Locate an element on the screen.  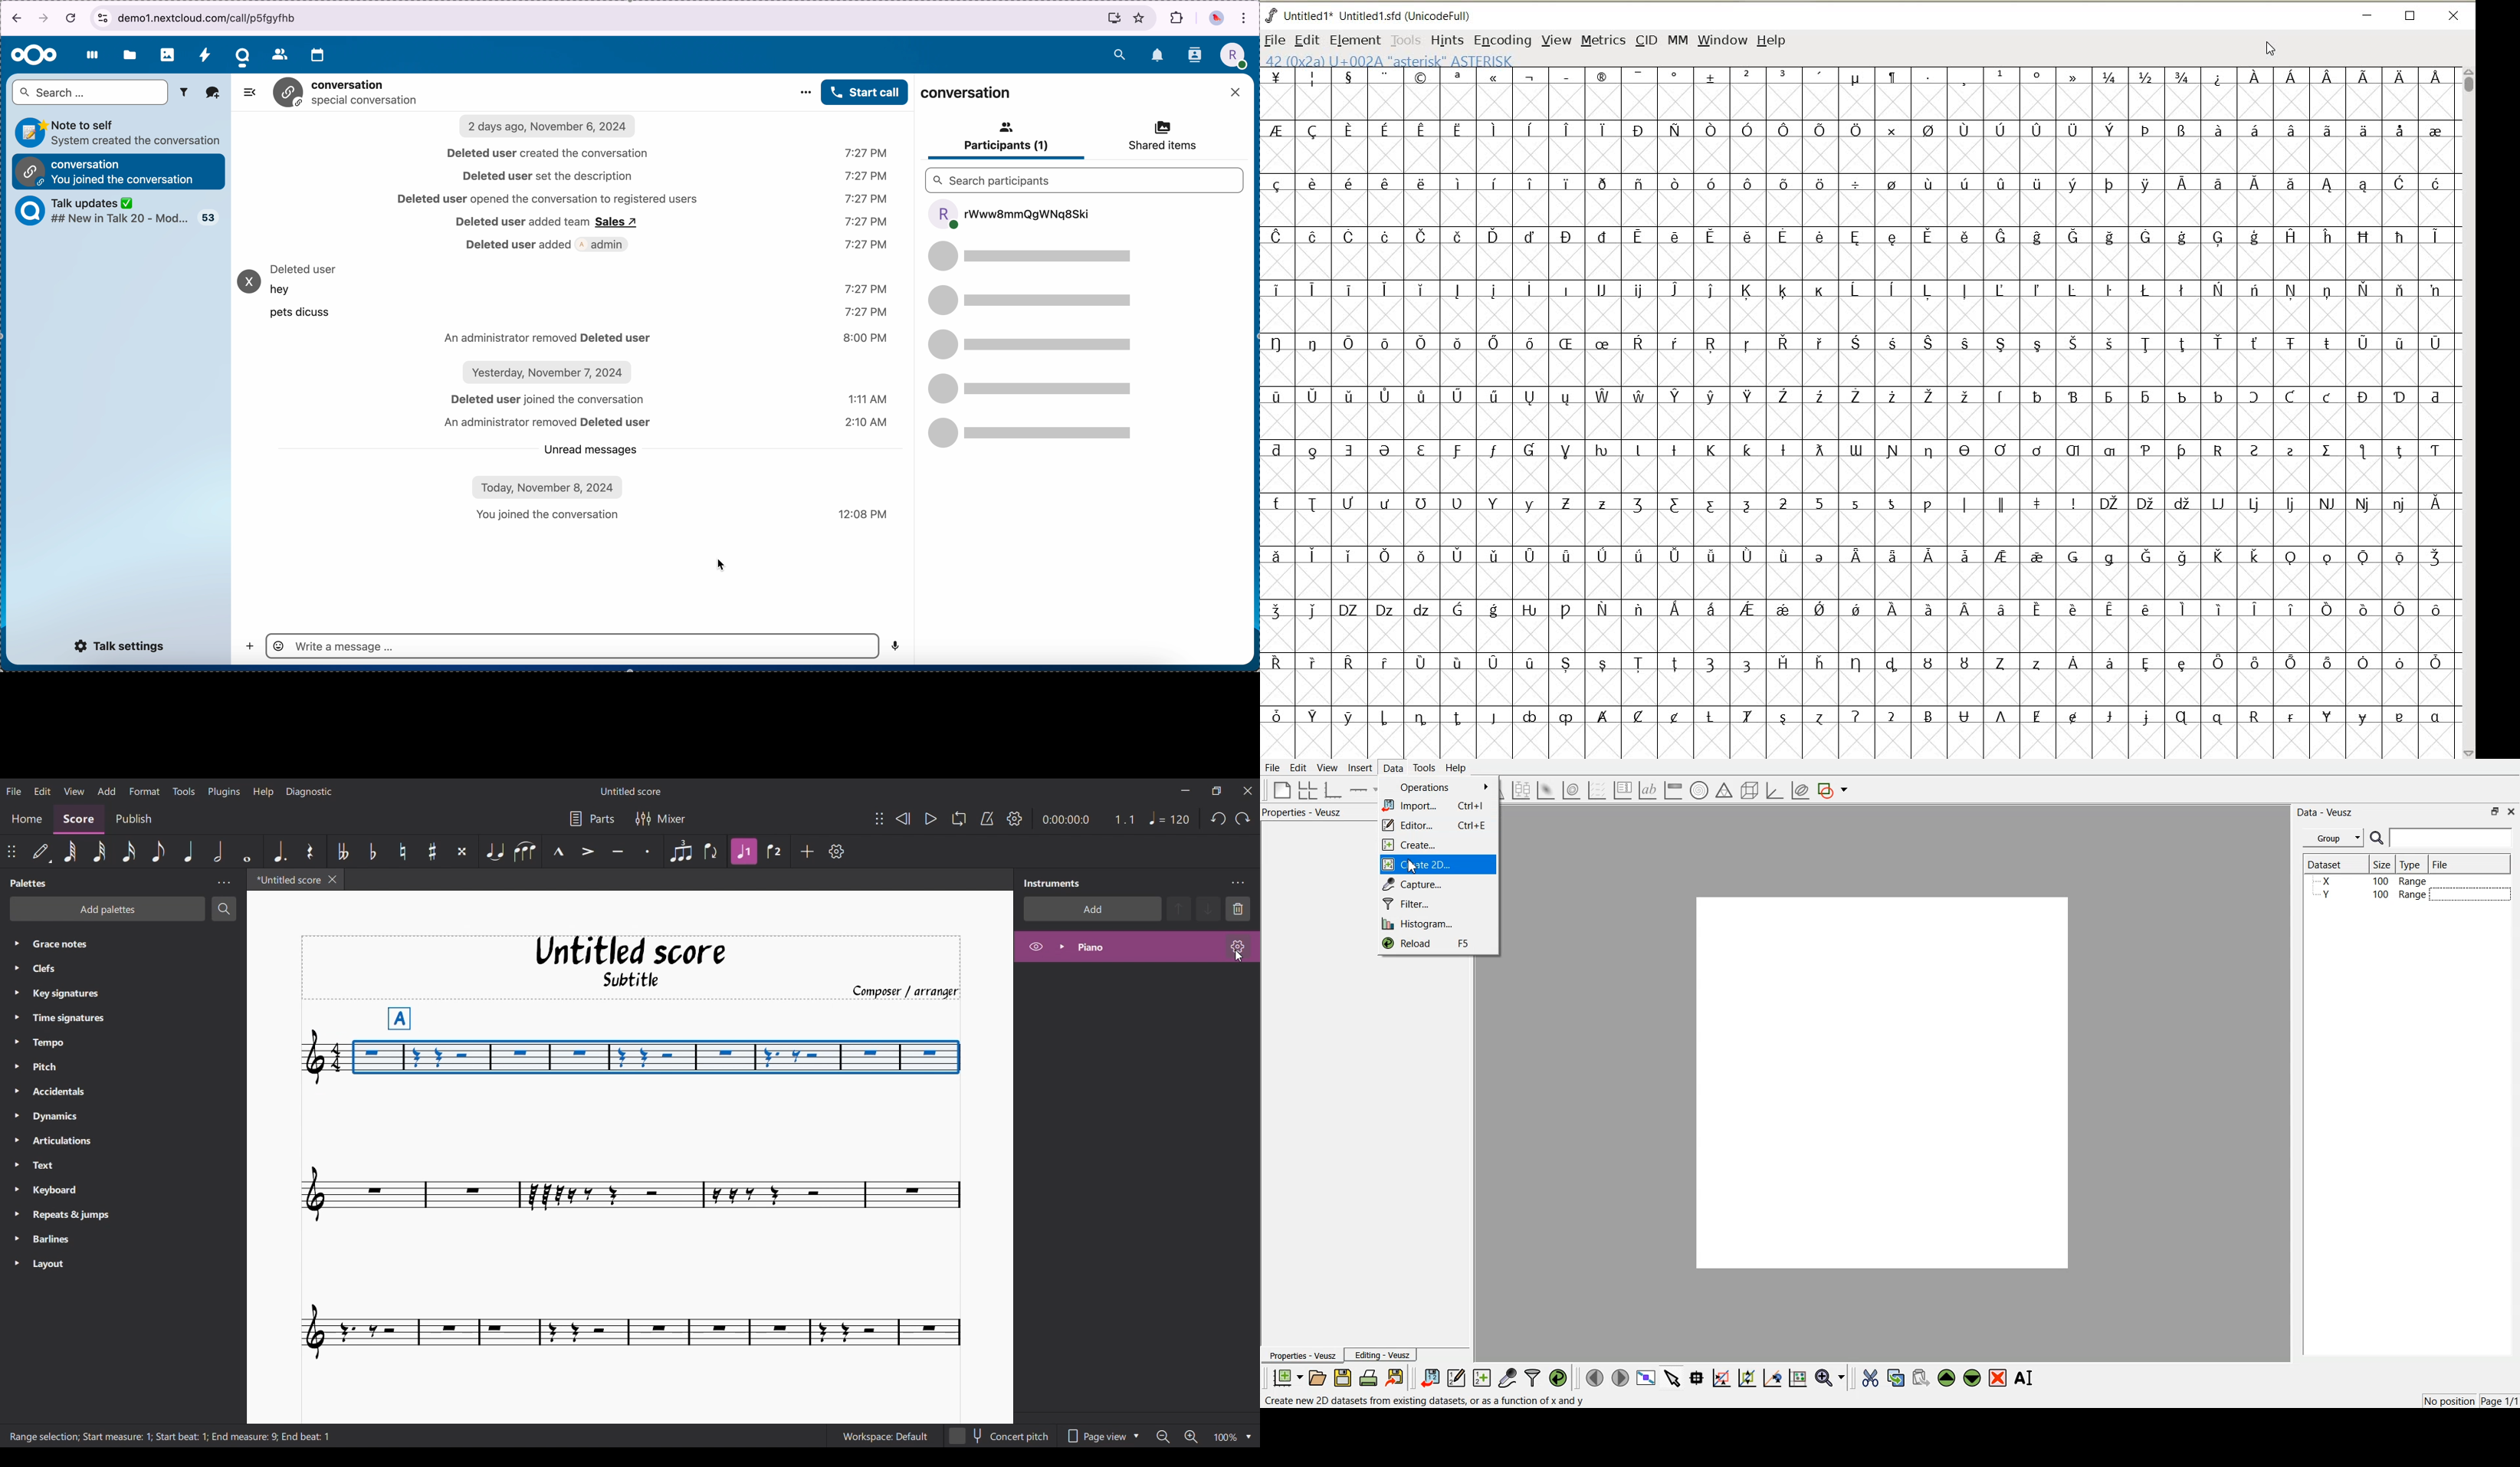
Open the document is located at coordinates (1316, 1378).